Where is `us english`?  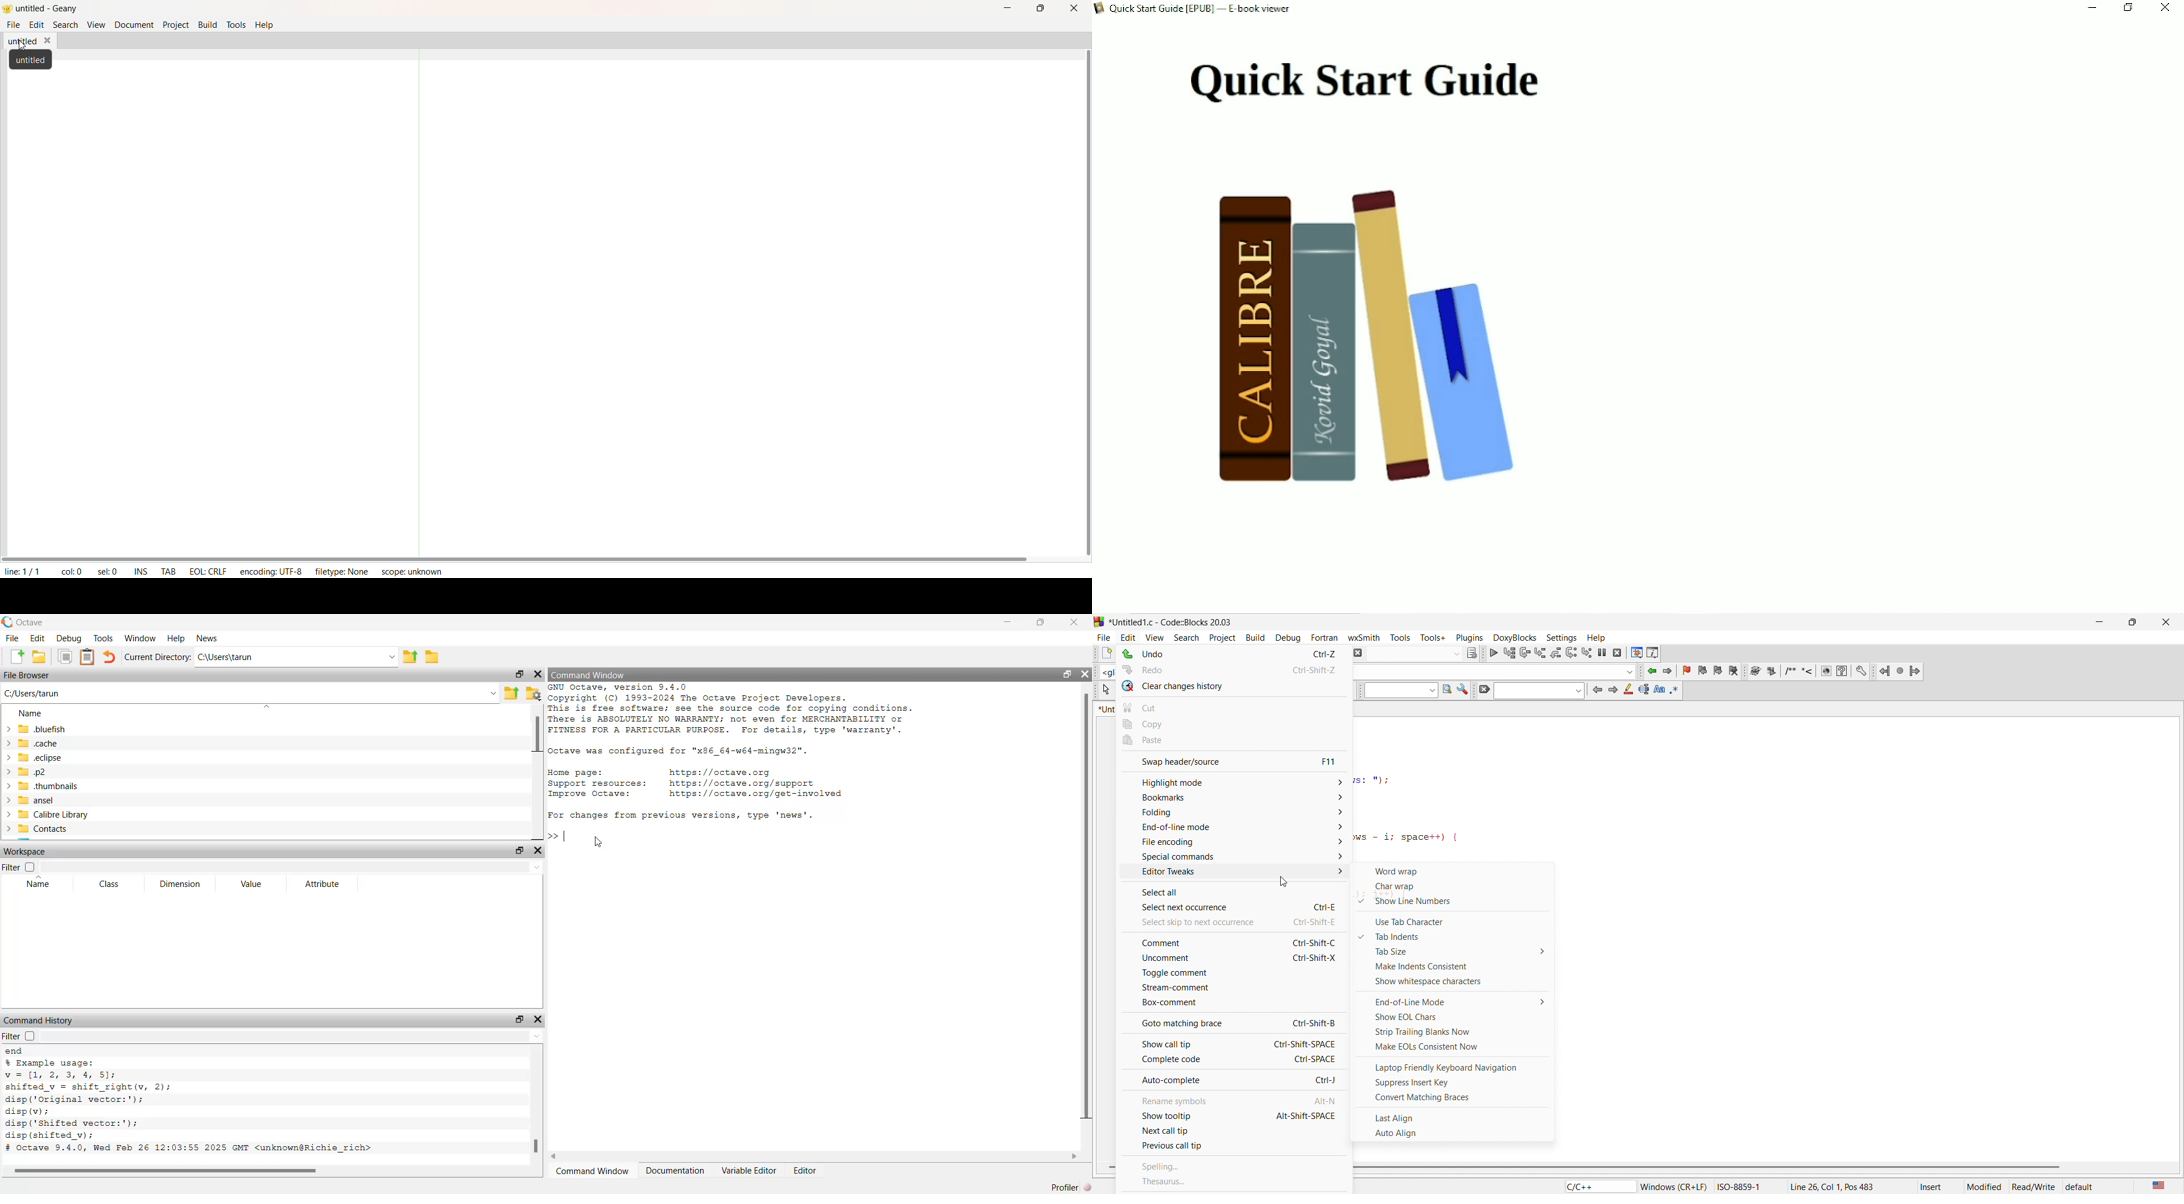 us english is located at coordinates (2158, 1186).